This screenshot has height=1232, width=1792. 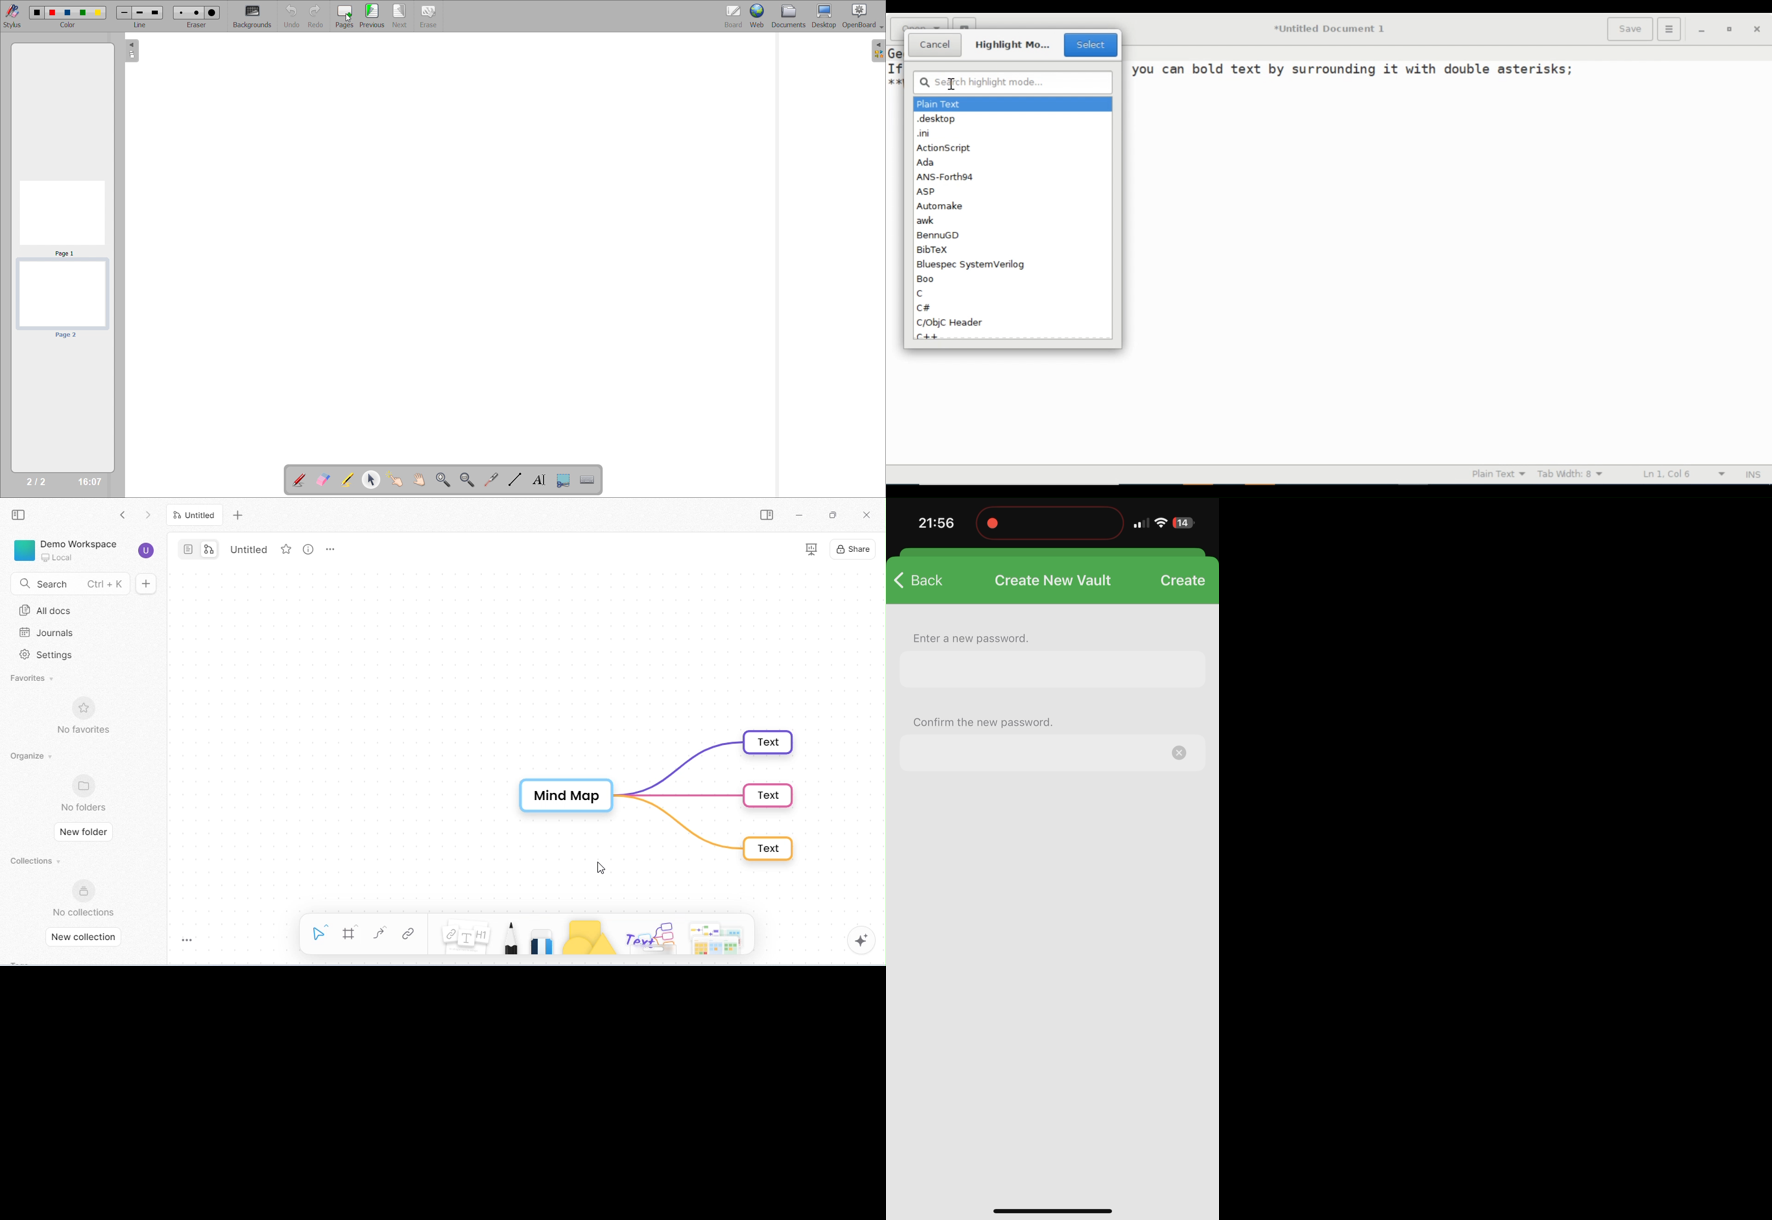 I want to click on tab options, so click(x=332, y=551).